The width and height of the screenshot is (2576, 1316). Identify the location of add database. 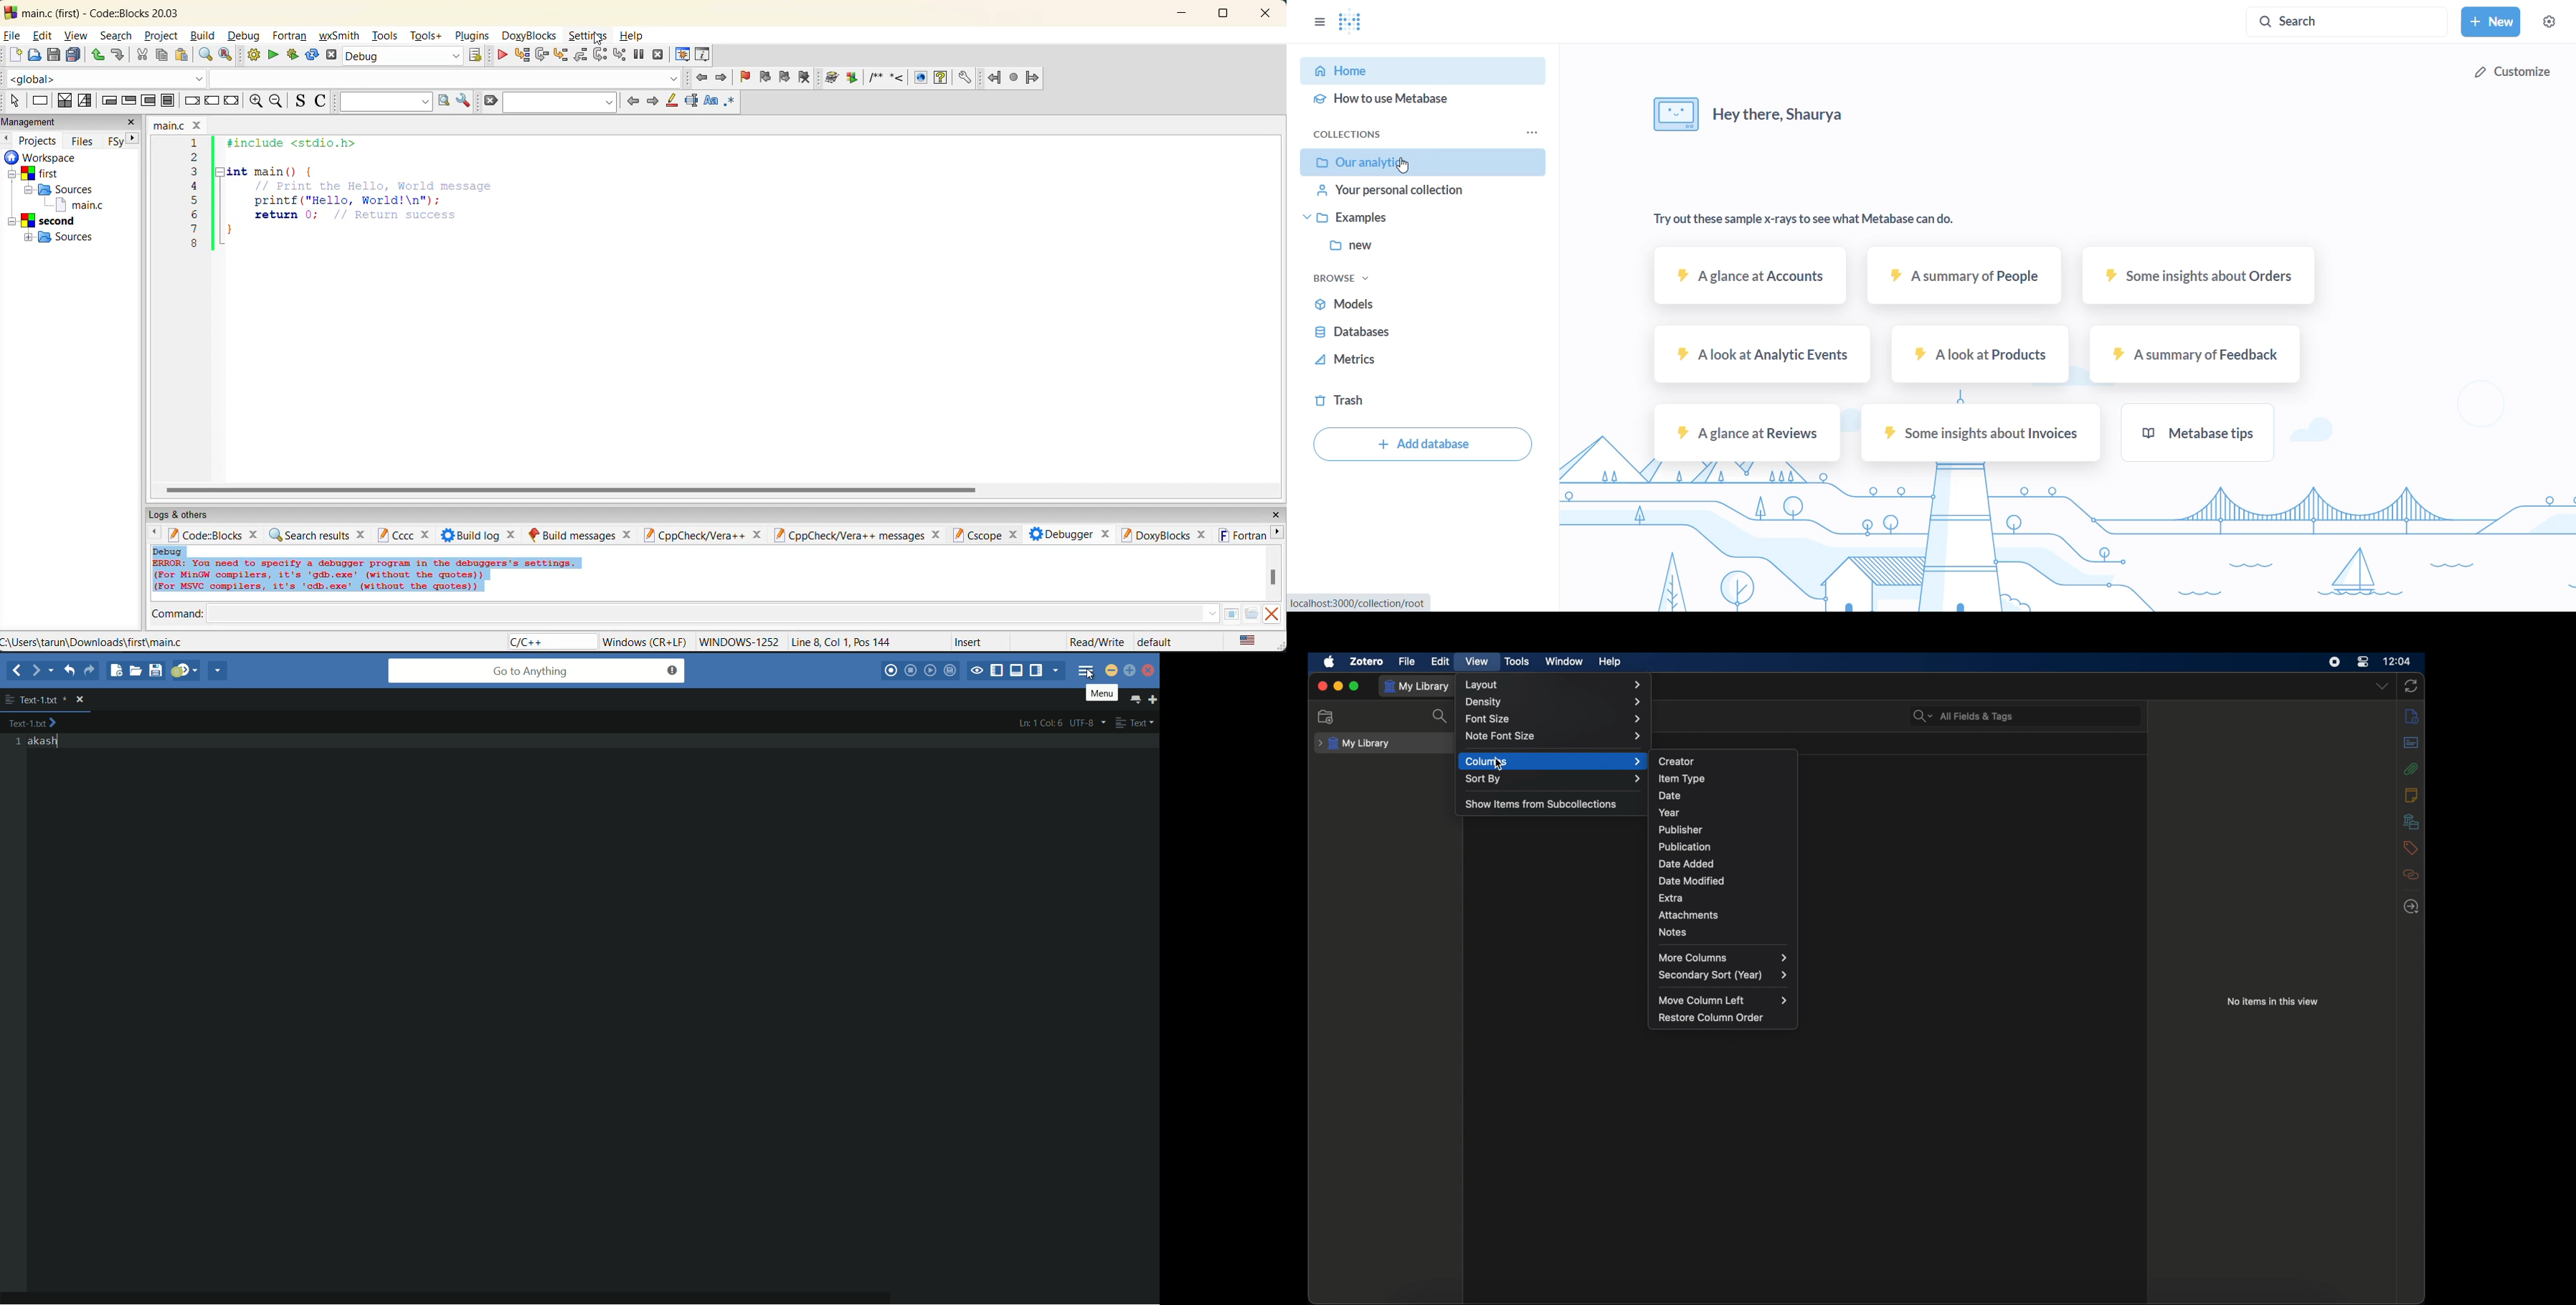
(1422, 446).